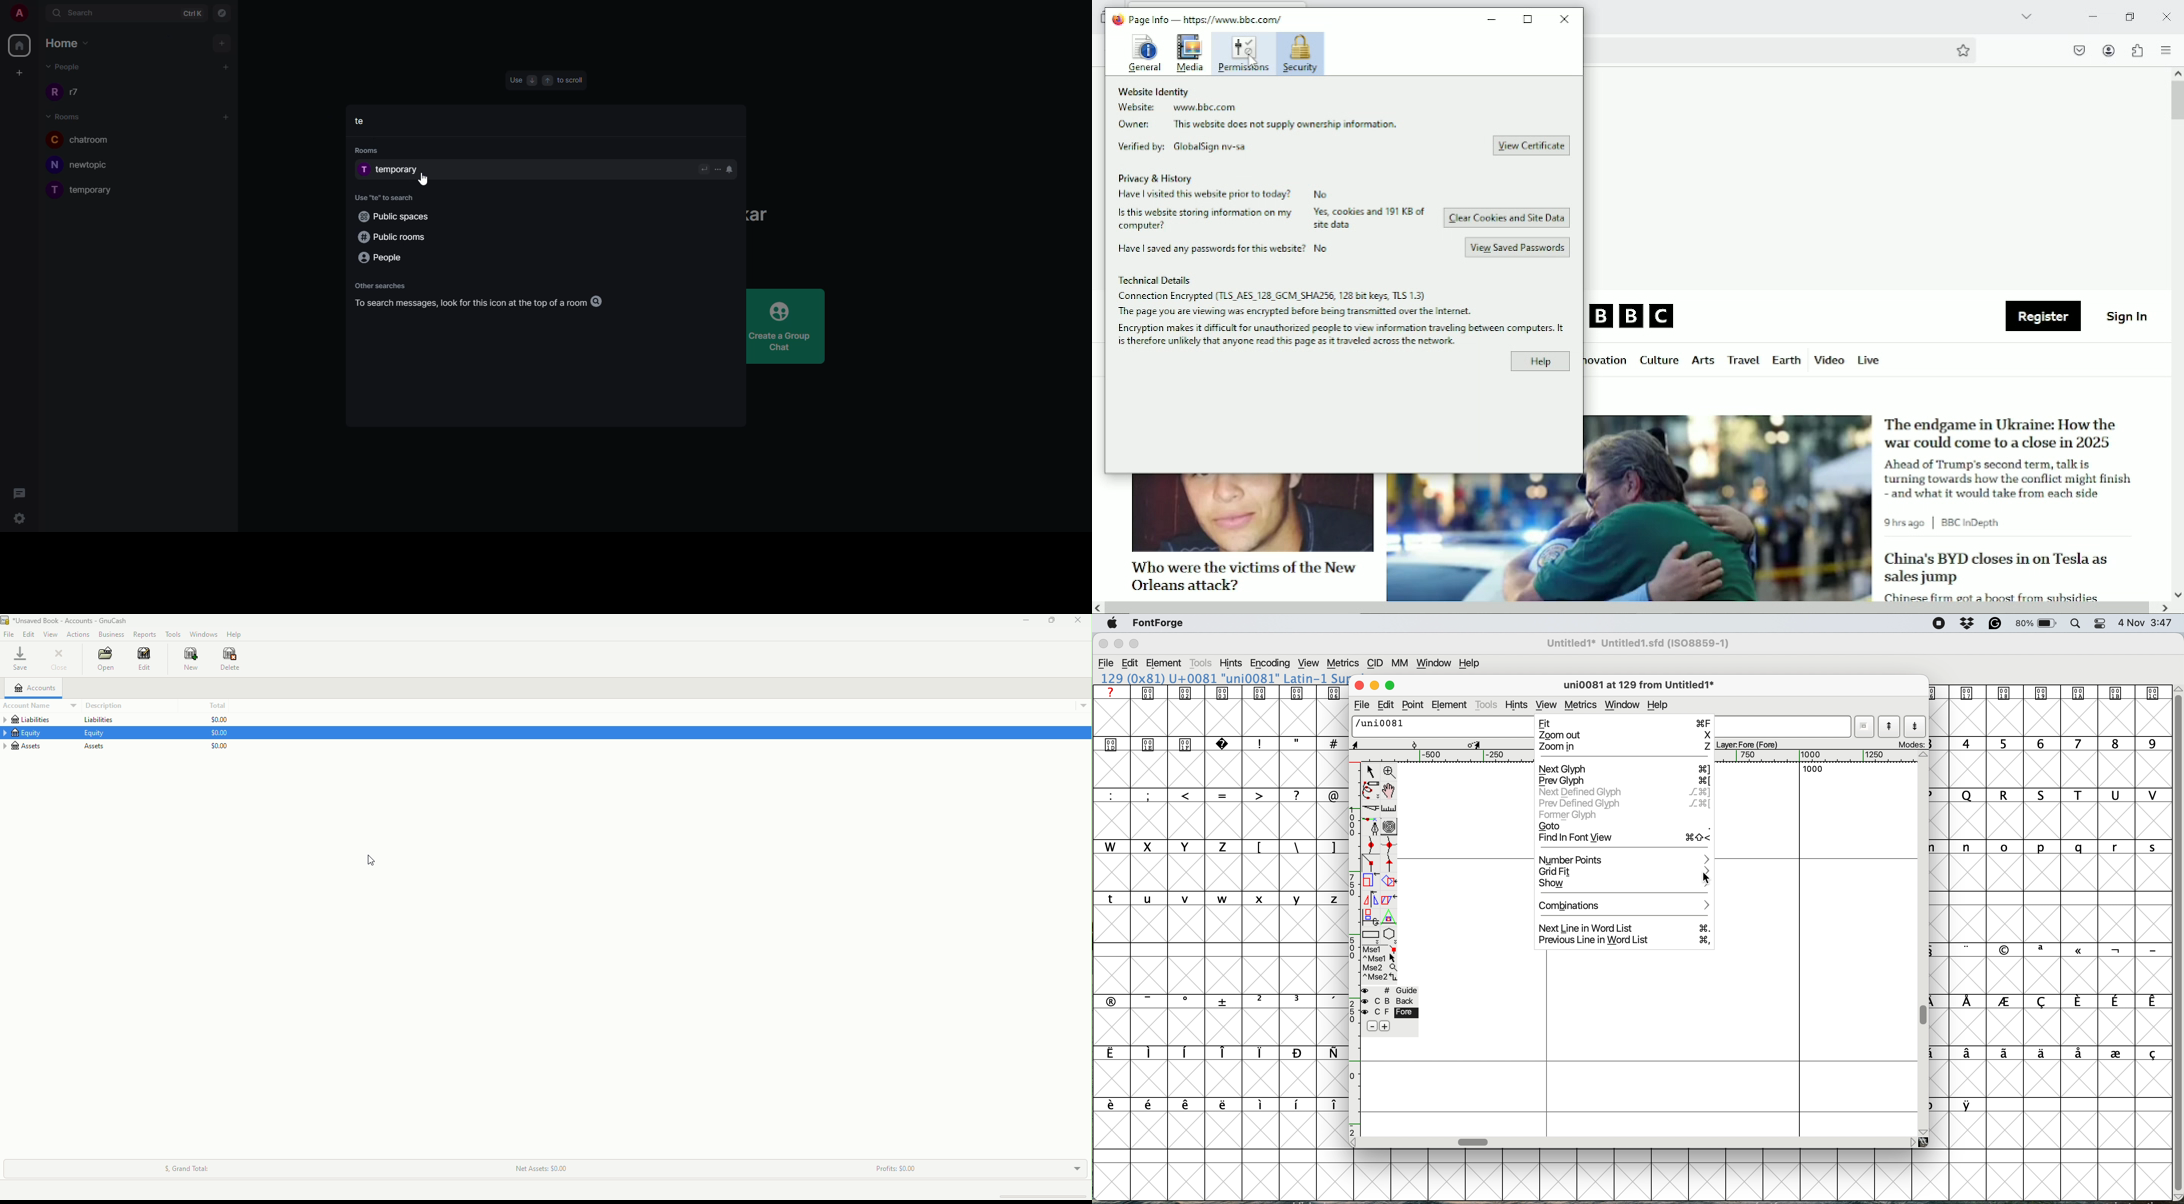 The height and width of the screenshot is (1204, 2184). I want to click on BBC, so click(1633, 317).